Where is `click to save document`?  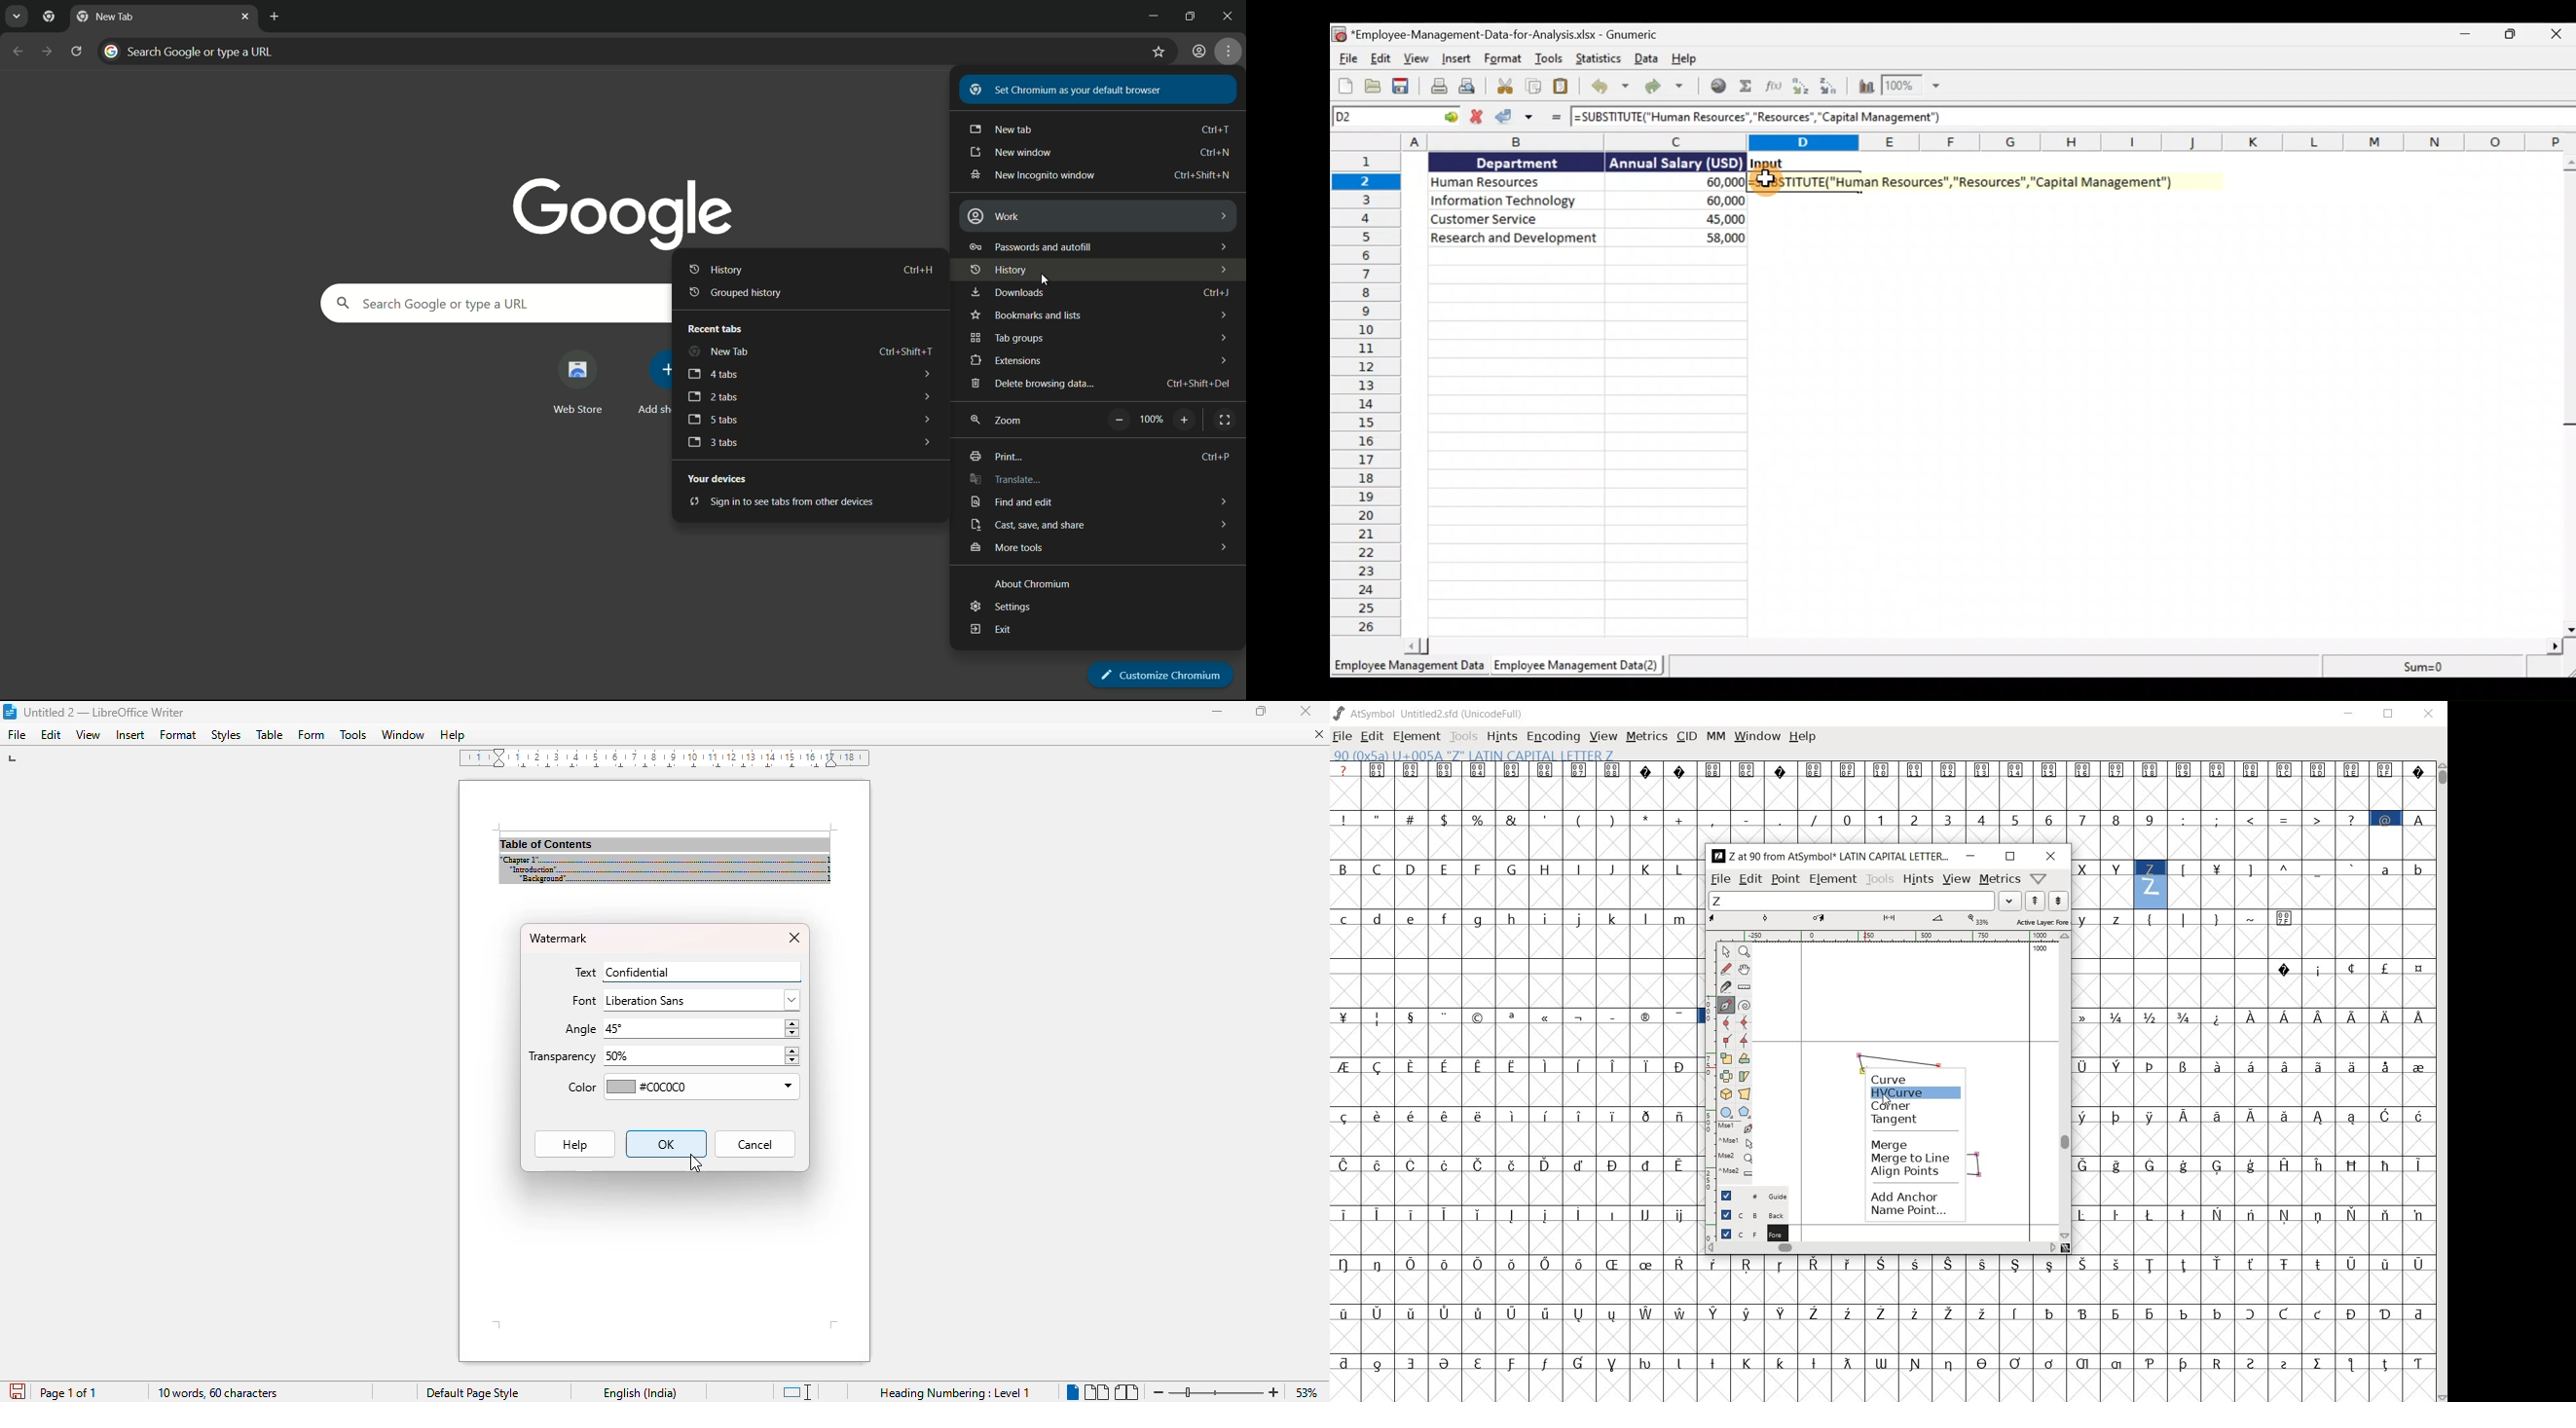 click to save document is located at coordinates (18, 1391).